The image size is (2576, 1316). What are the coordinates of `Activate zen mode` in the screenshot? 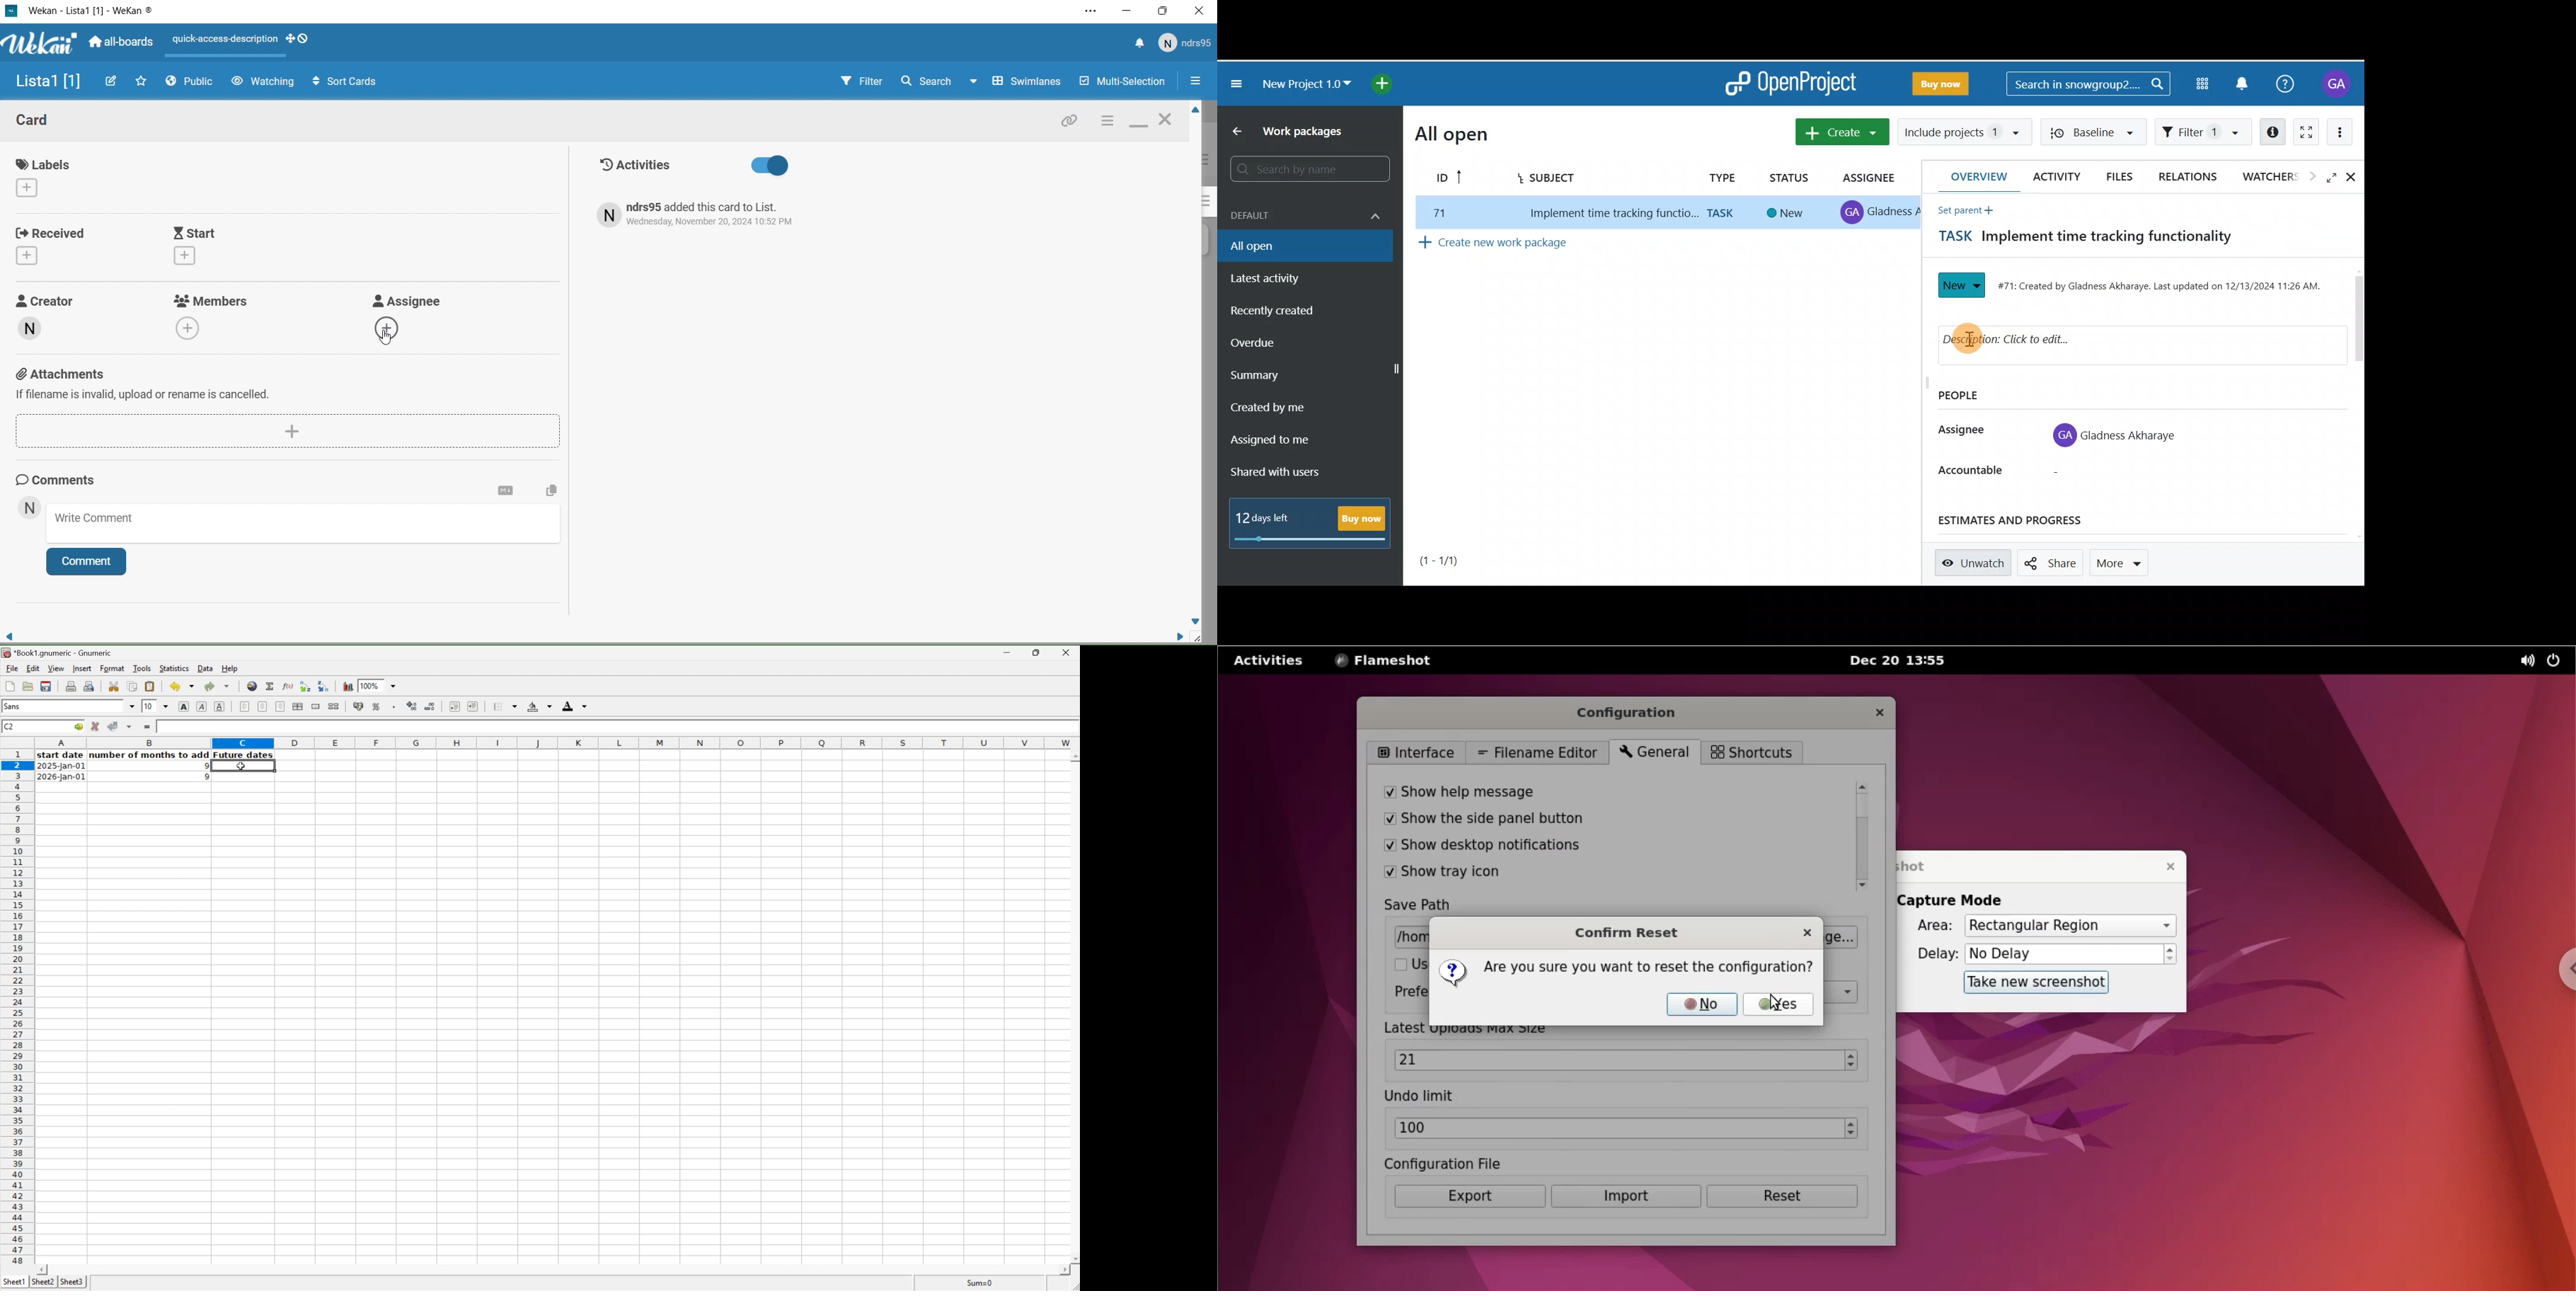 It's located at (2308, 132).